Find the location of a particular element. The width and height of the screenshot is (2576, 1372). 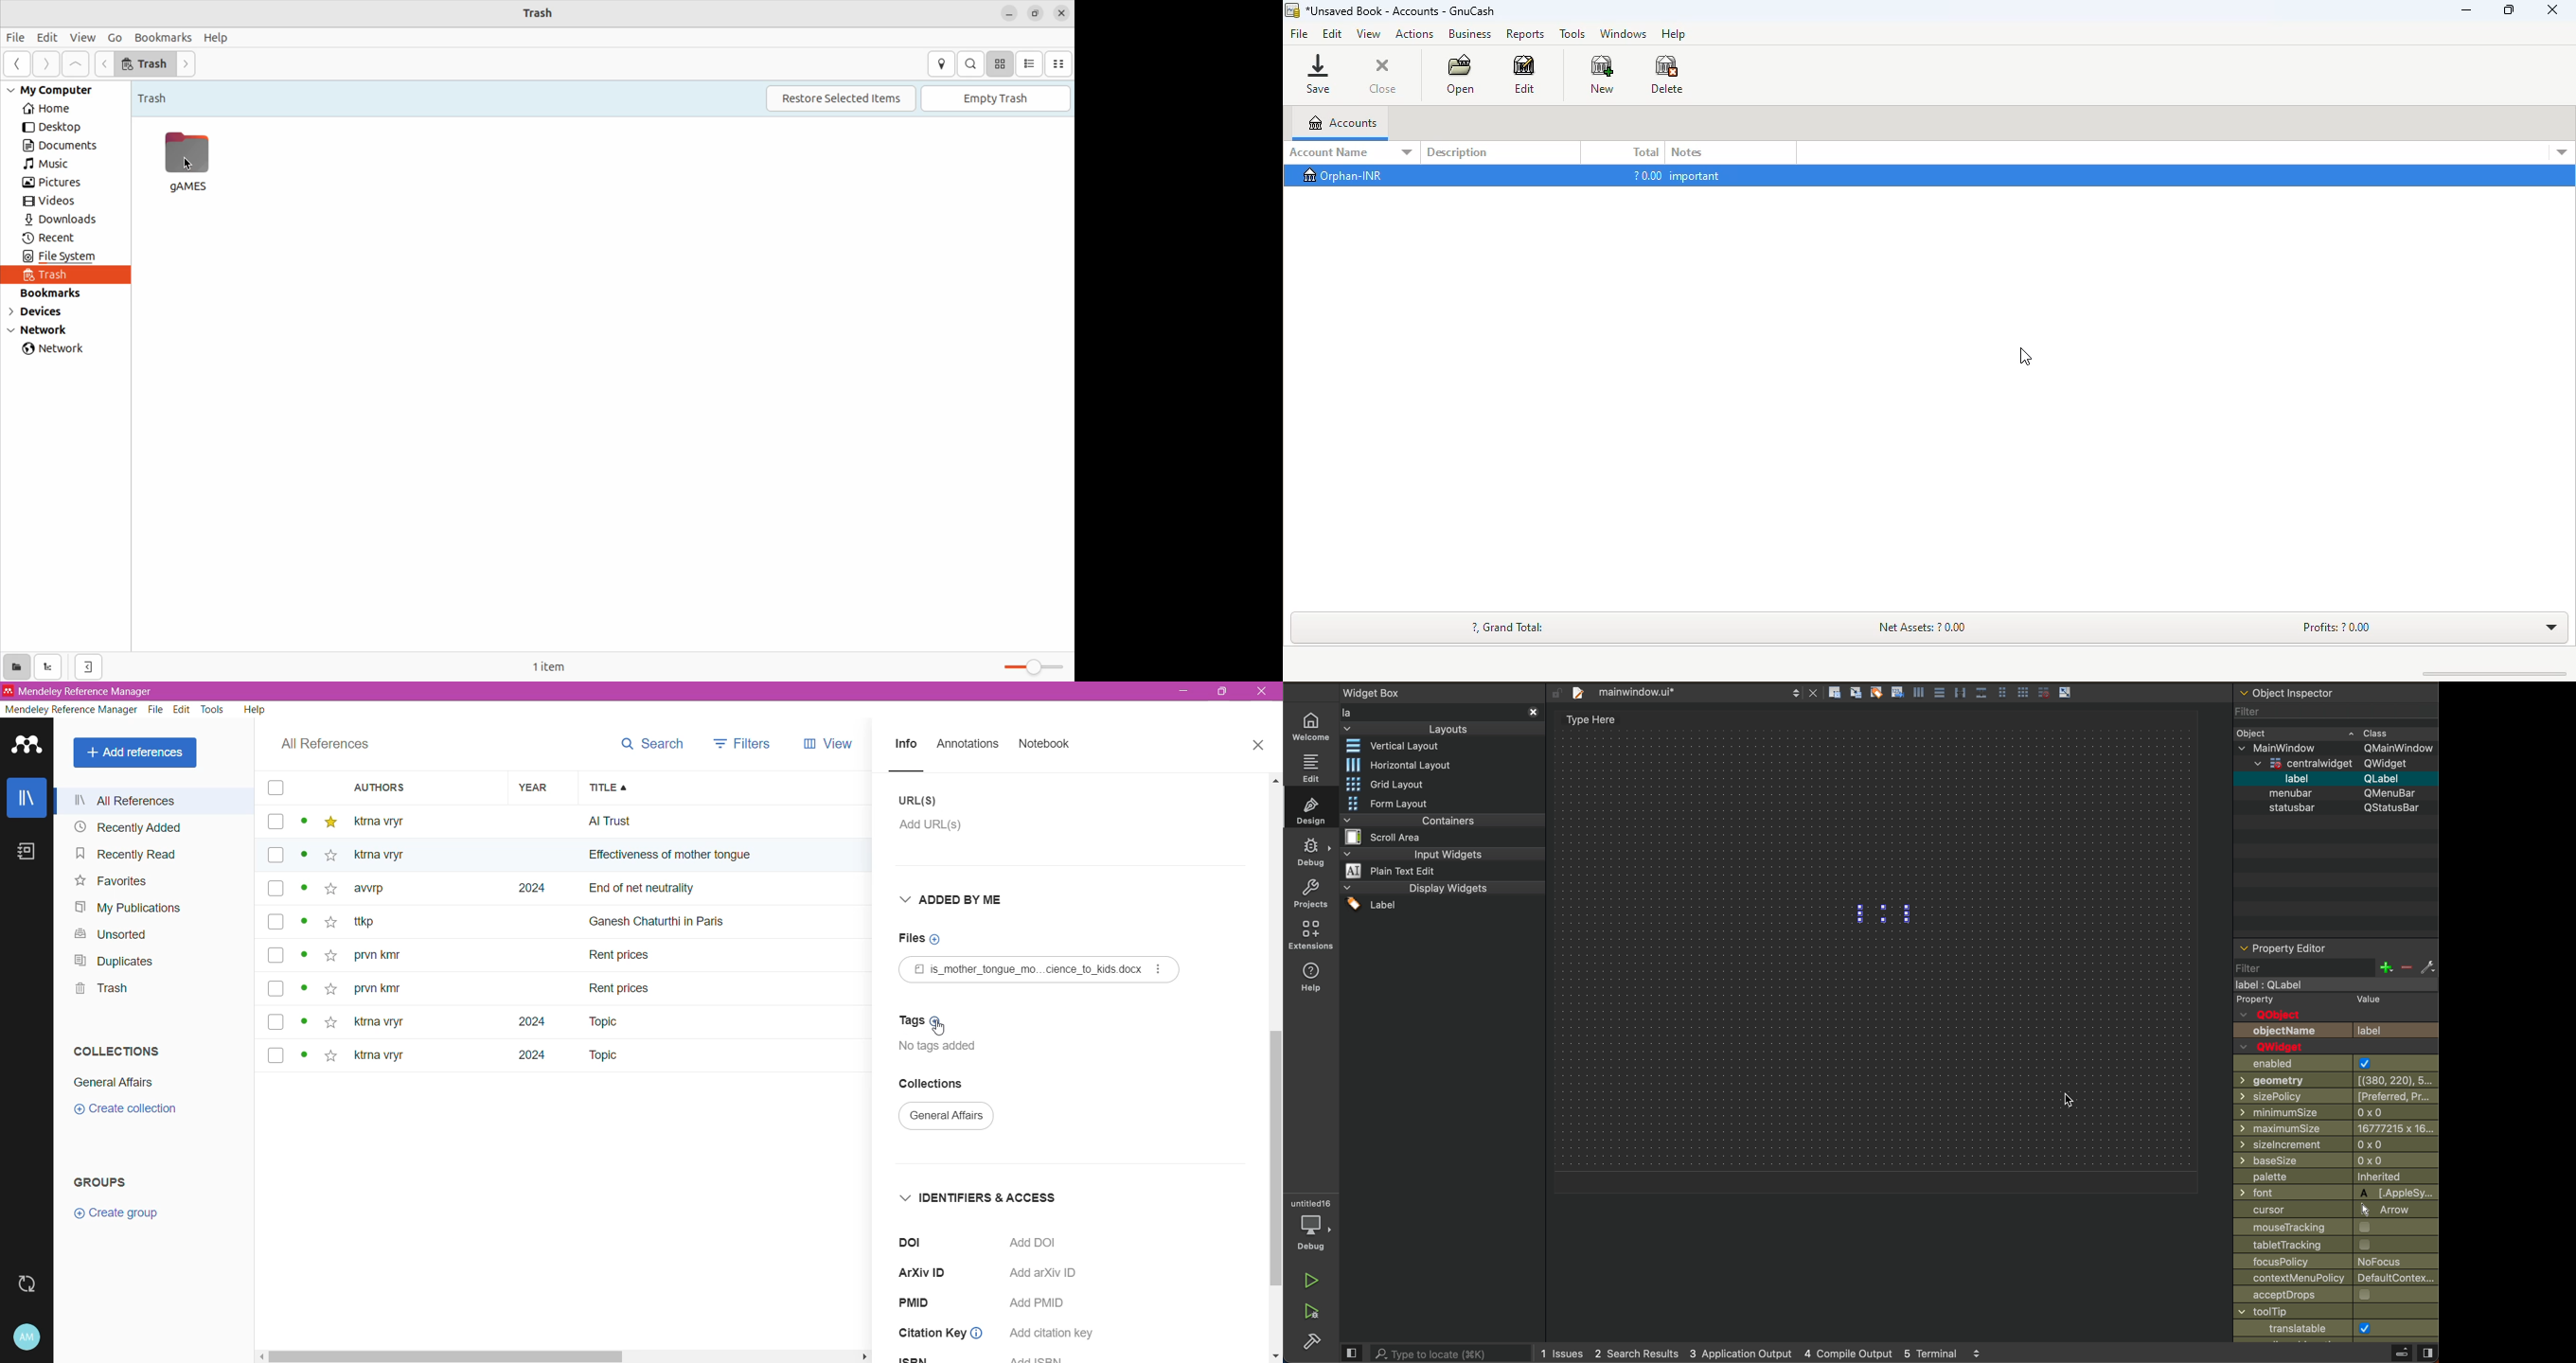

 is located at coordinates (388, 855).